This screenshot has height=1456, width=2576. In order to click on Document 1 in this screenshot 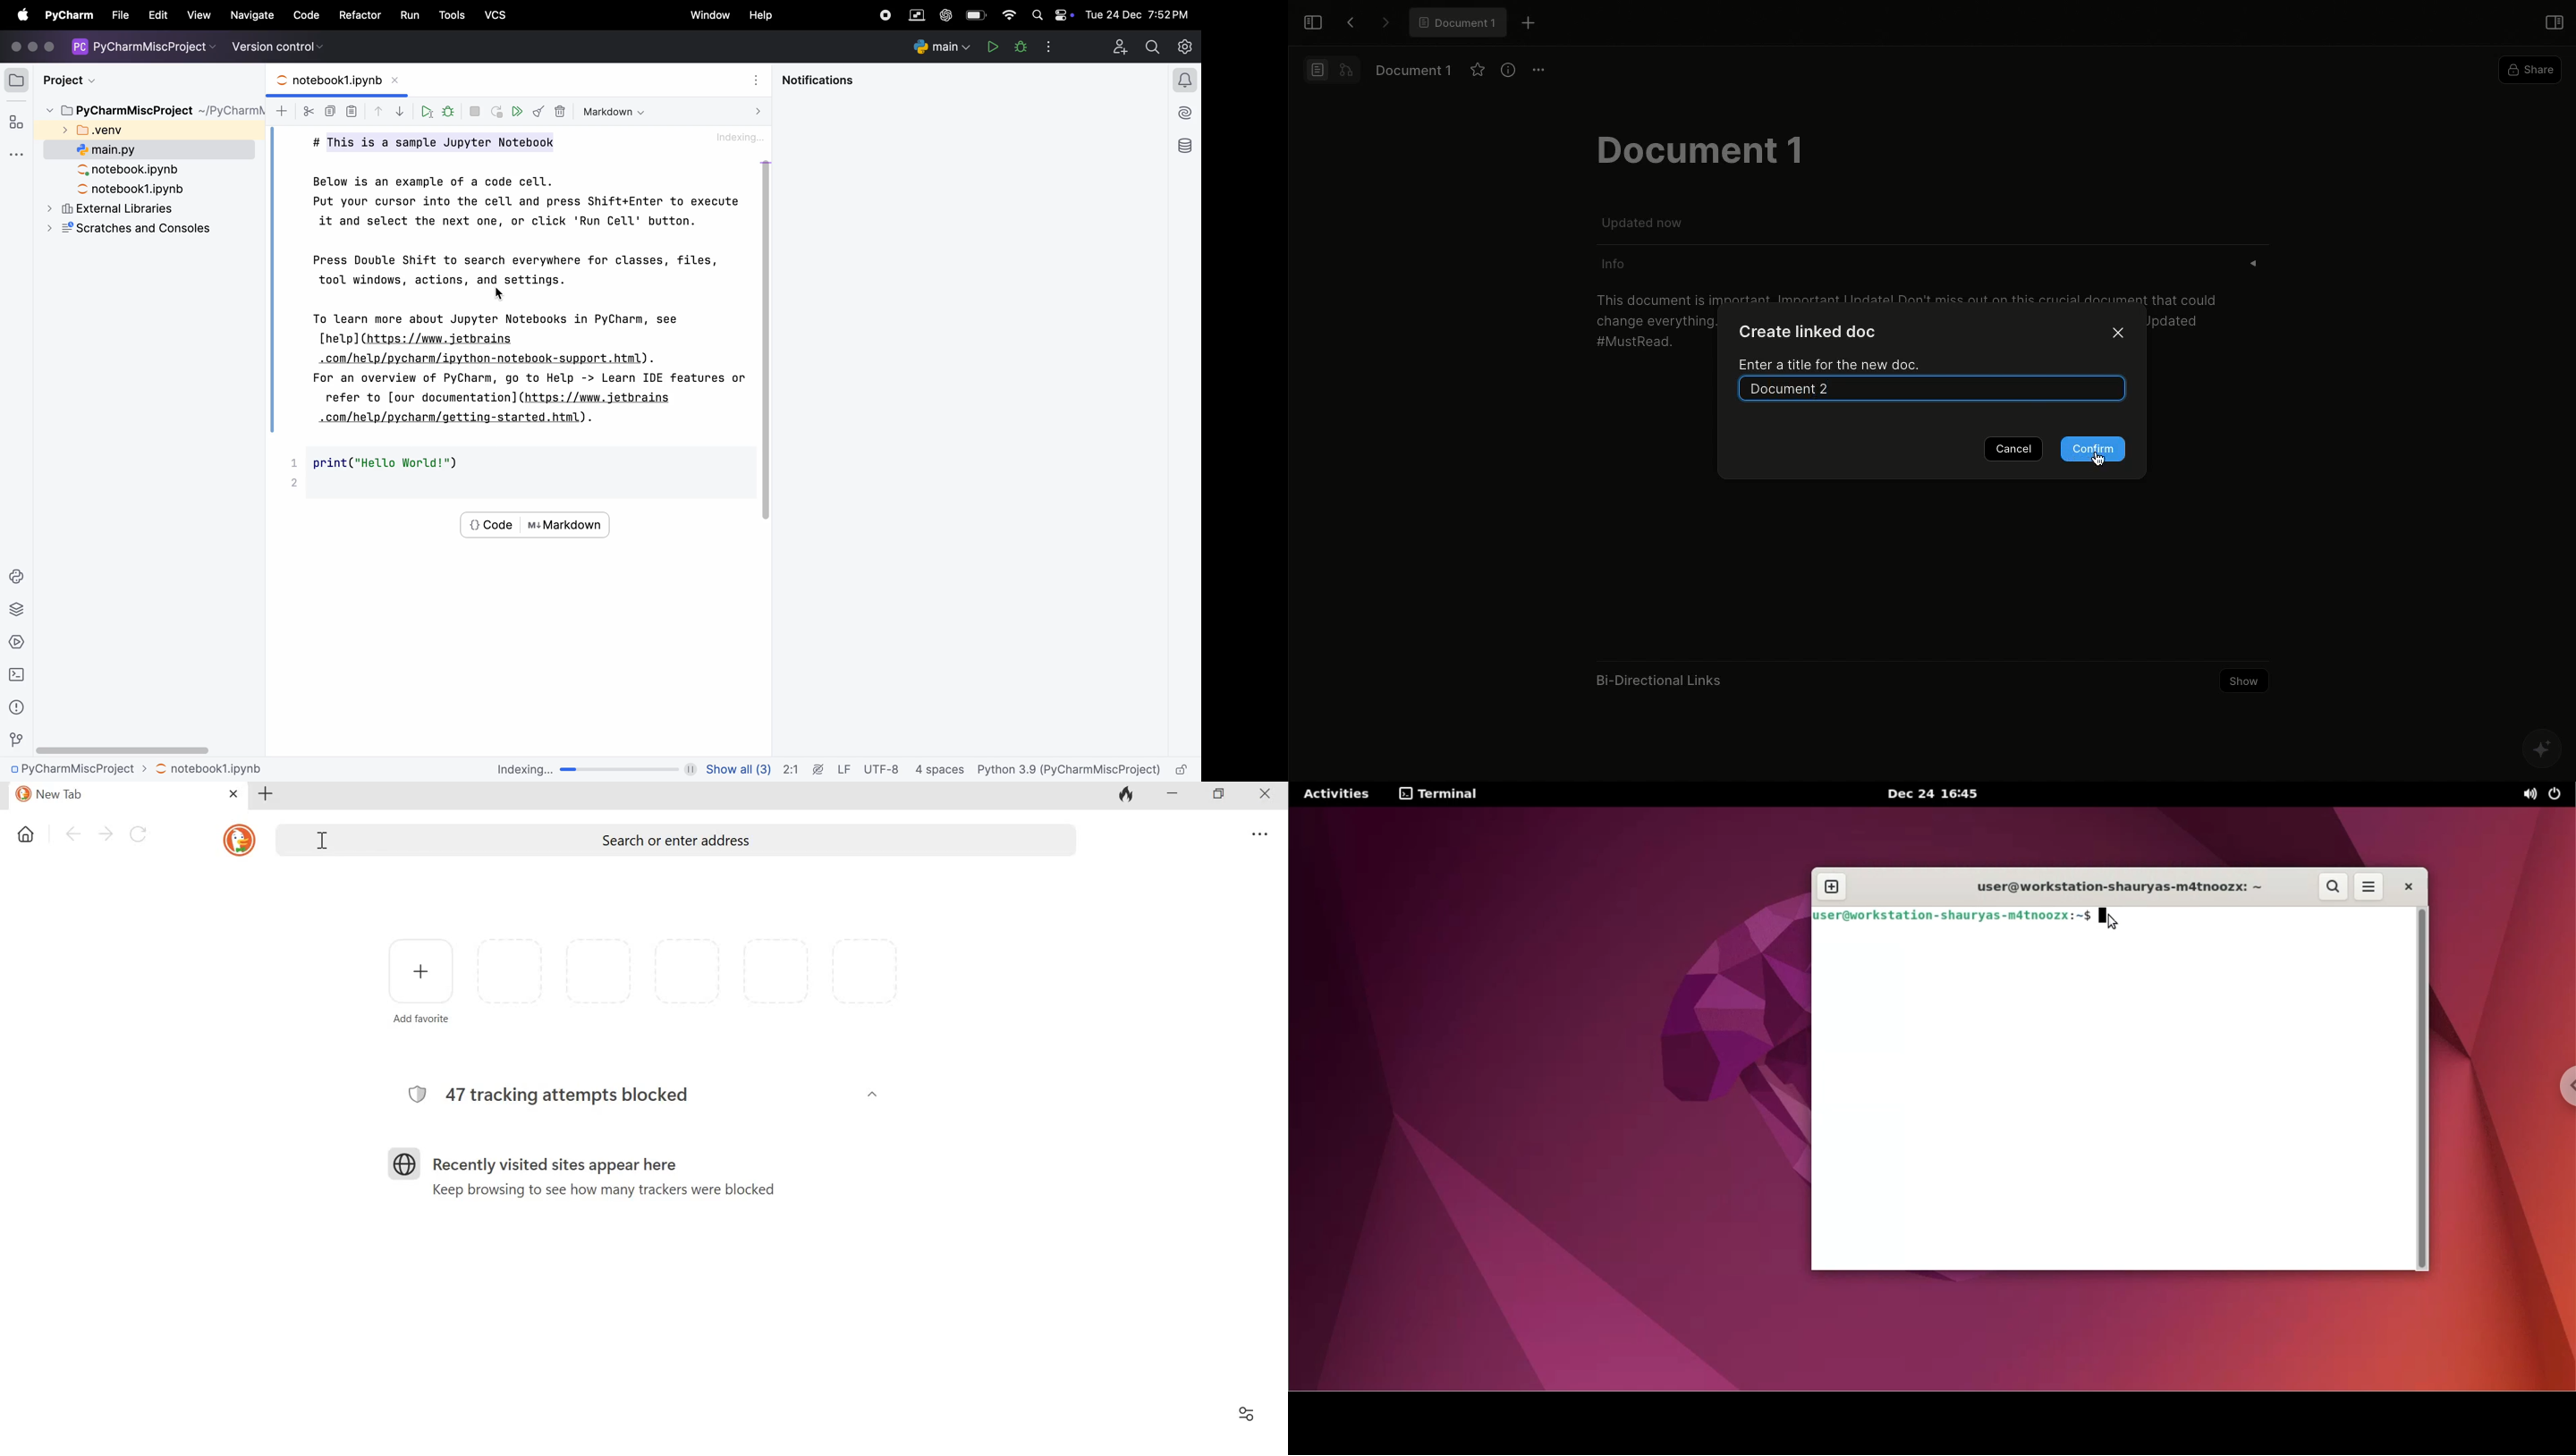, I will do `click(1698, 148)`.